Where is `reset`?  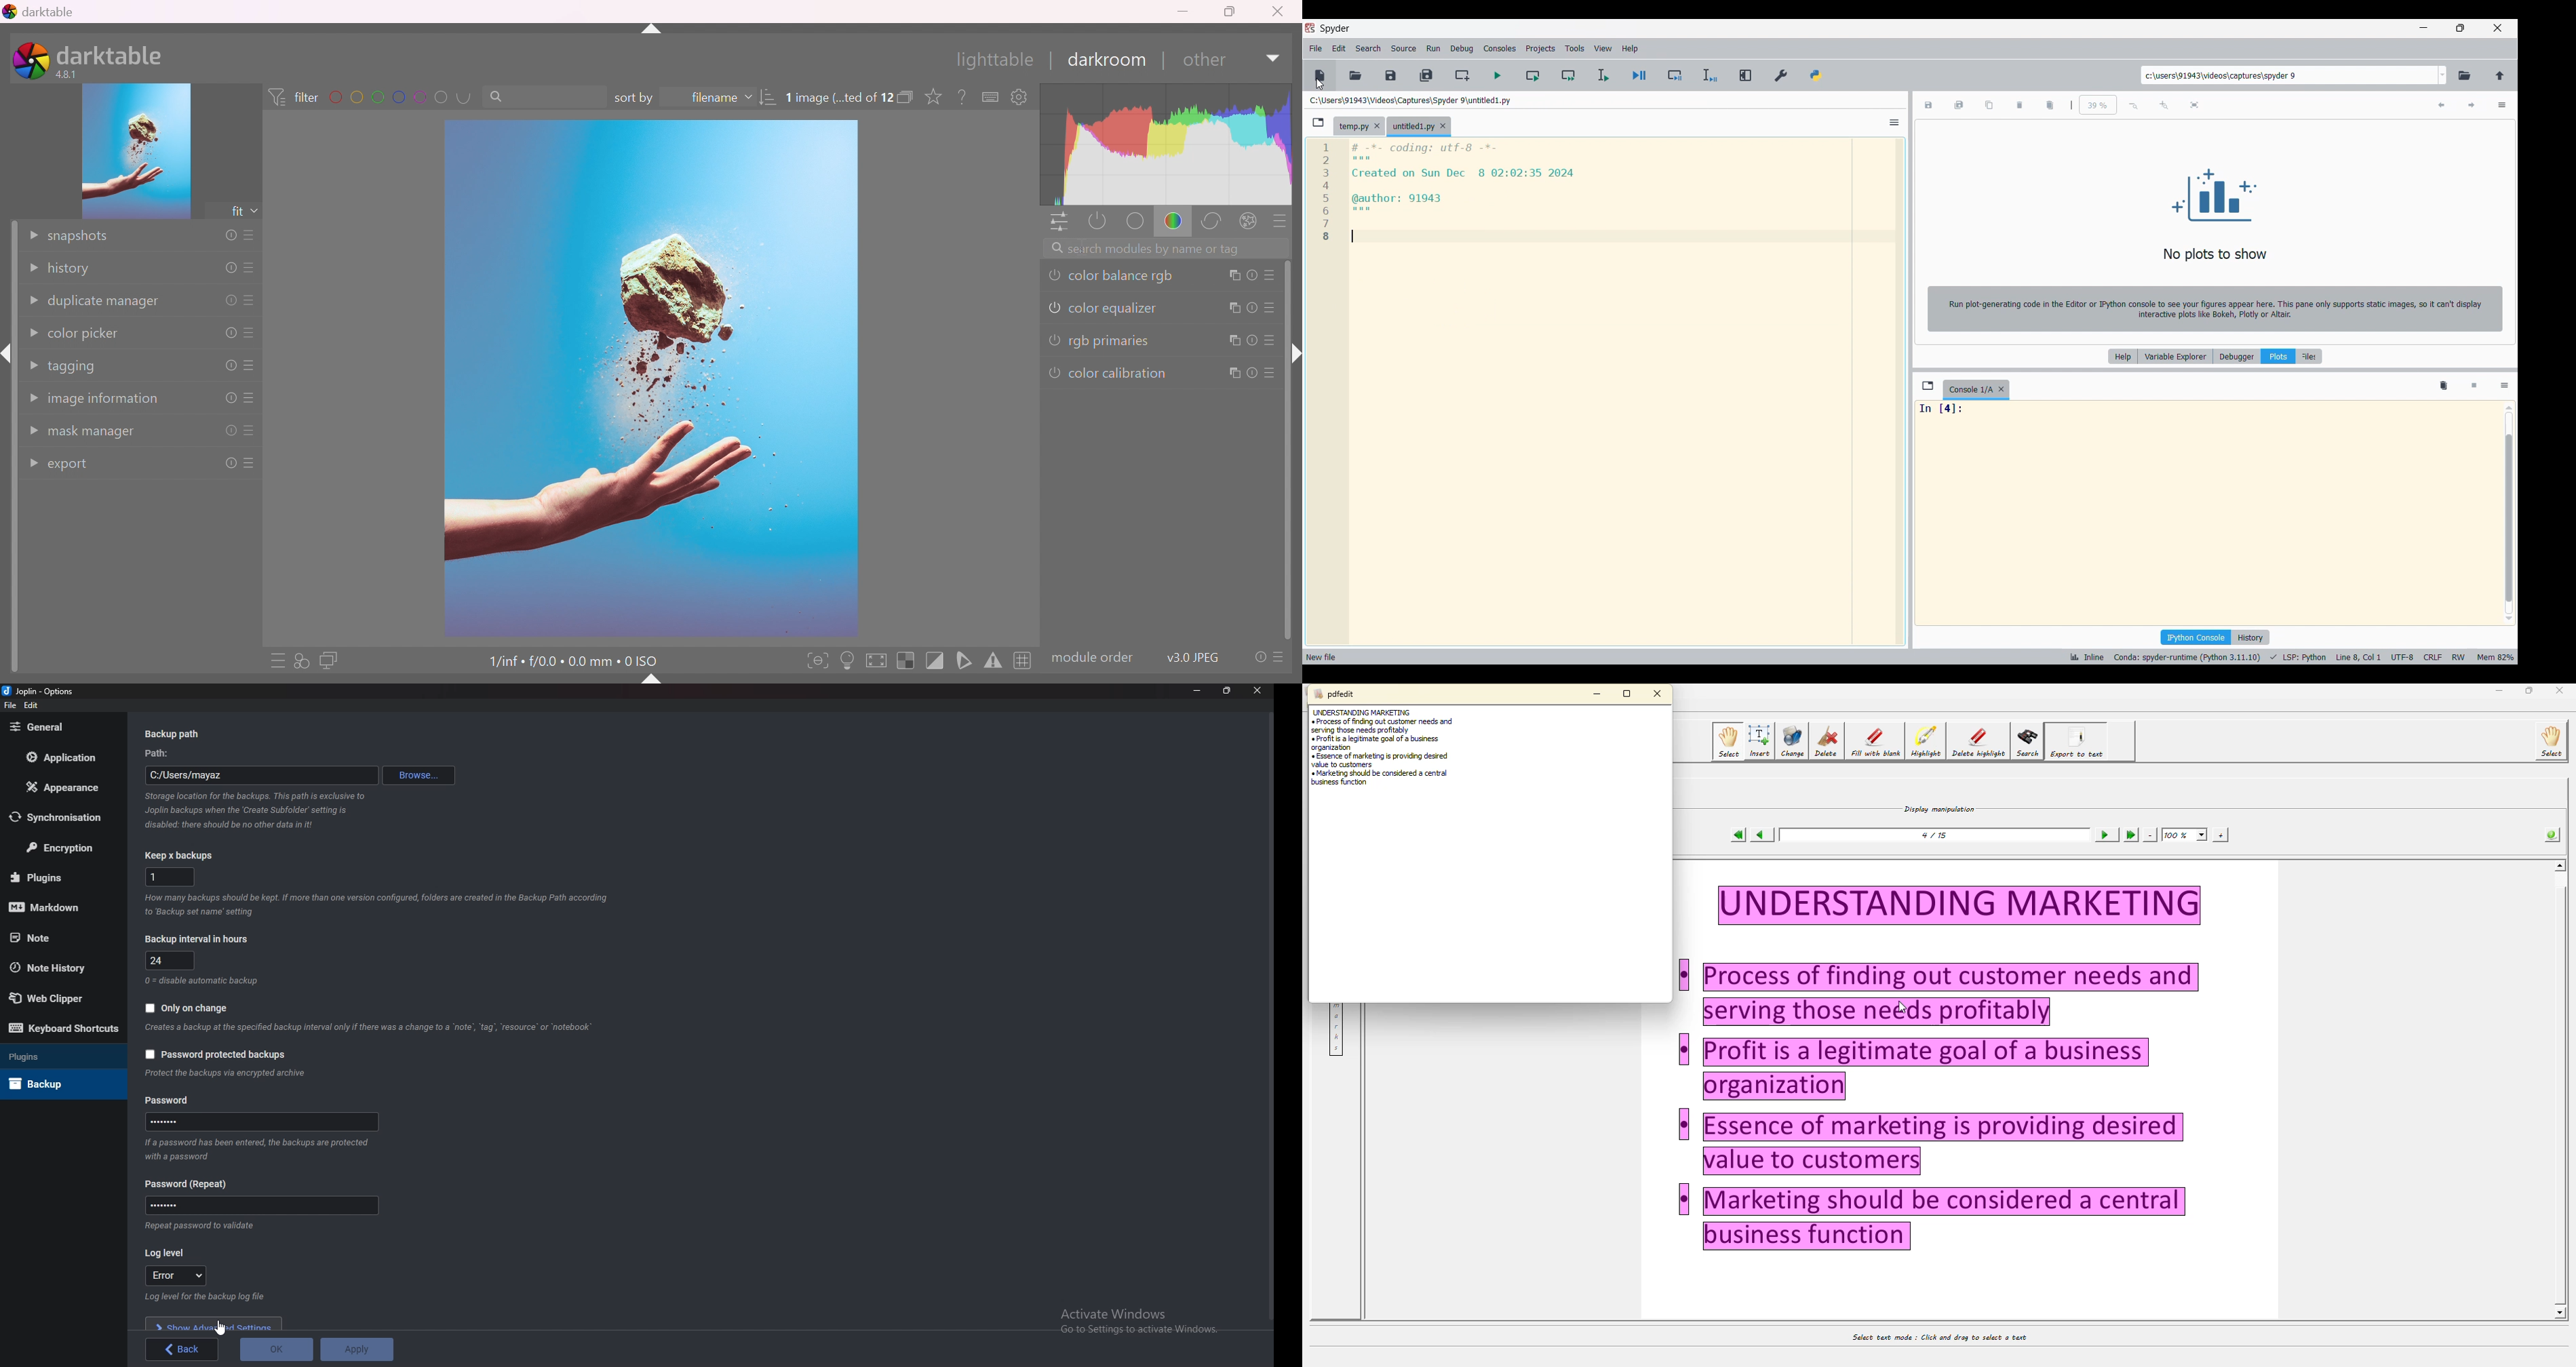 reset is located at coordinates (231, 430).